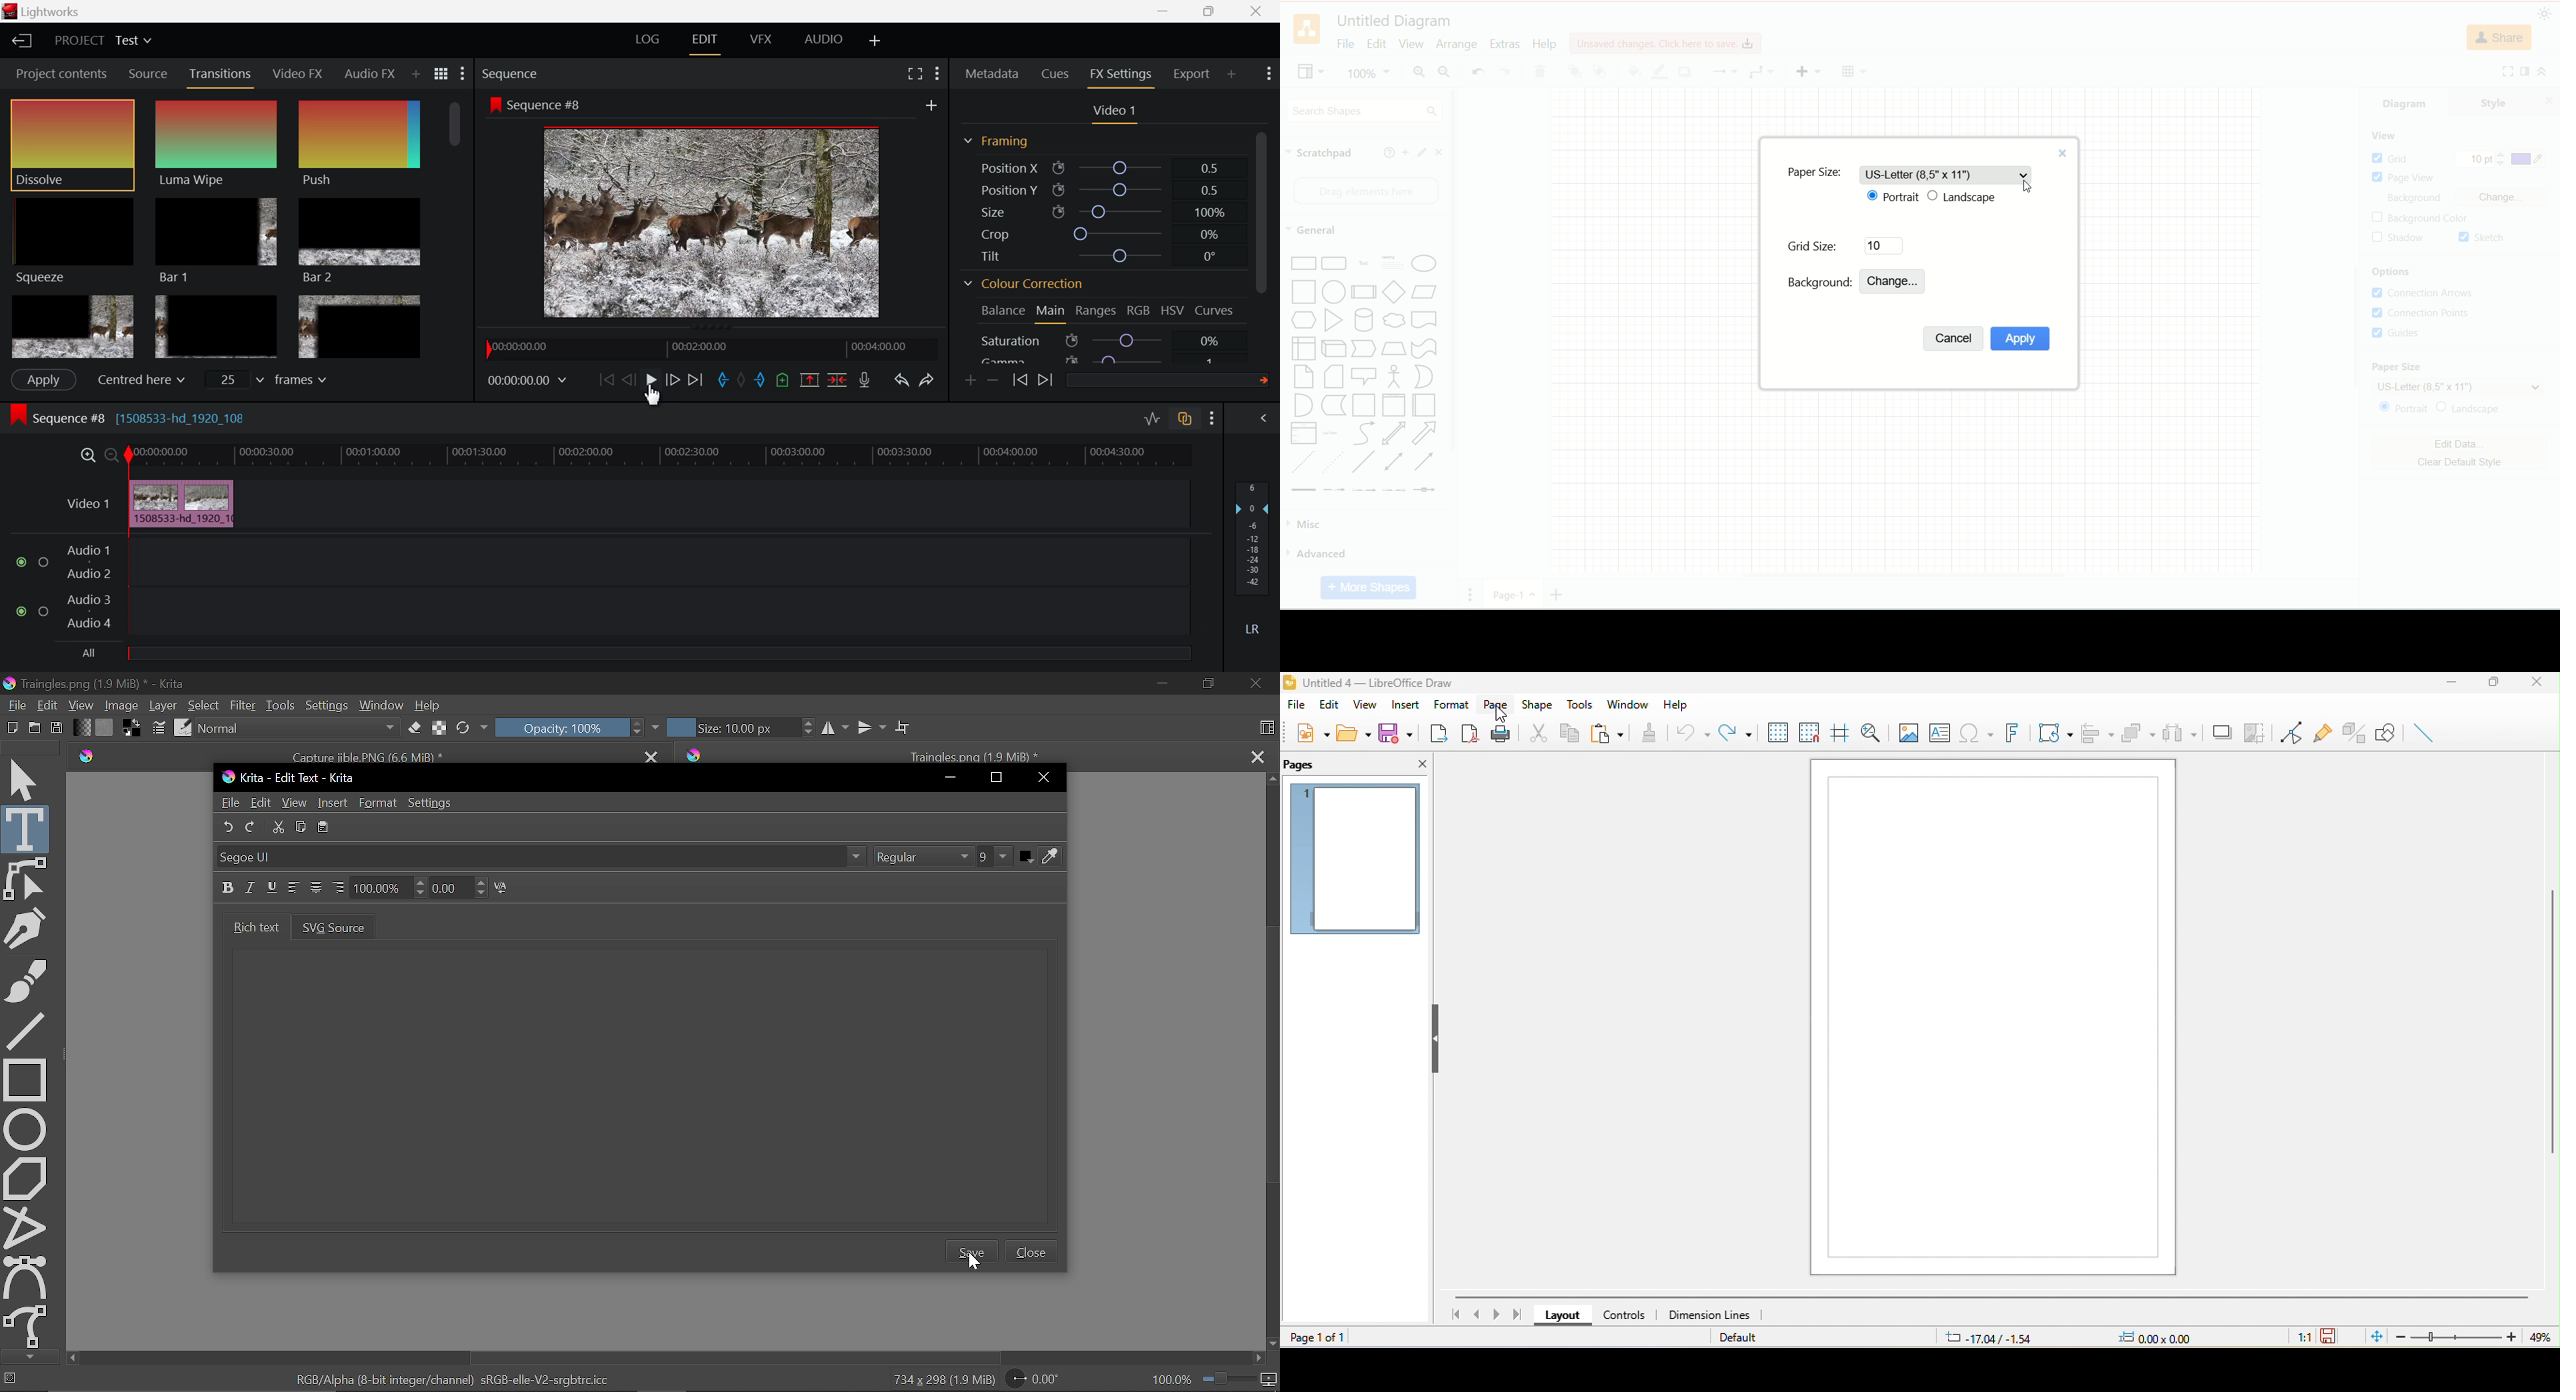  I want to click on share, so click(2501, 39).